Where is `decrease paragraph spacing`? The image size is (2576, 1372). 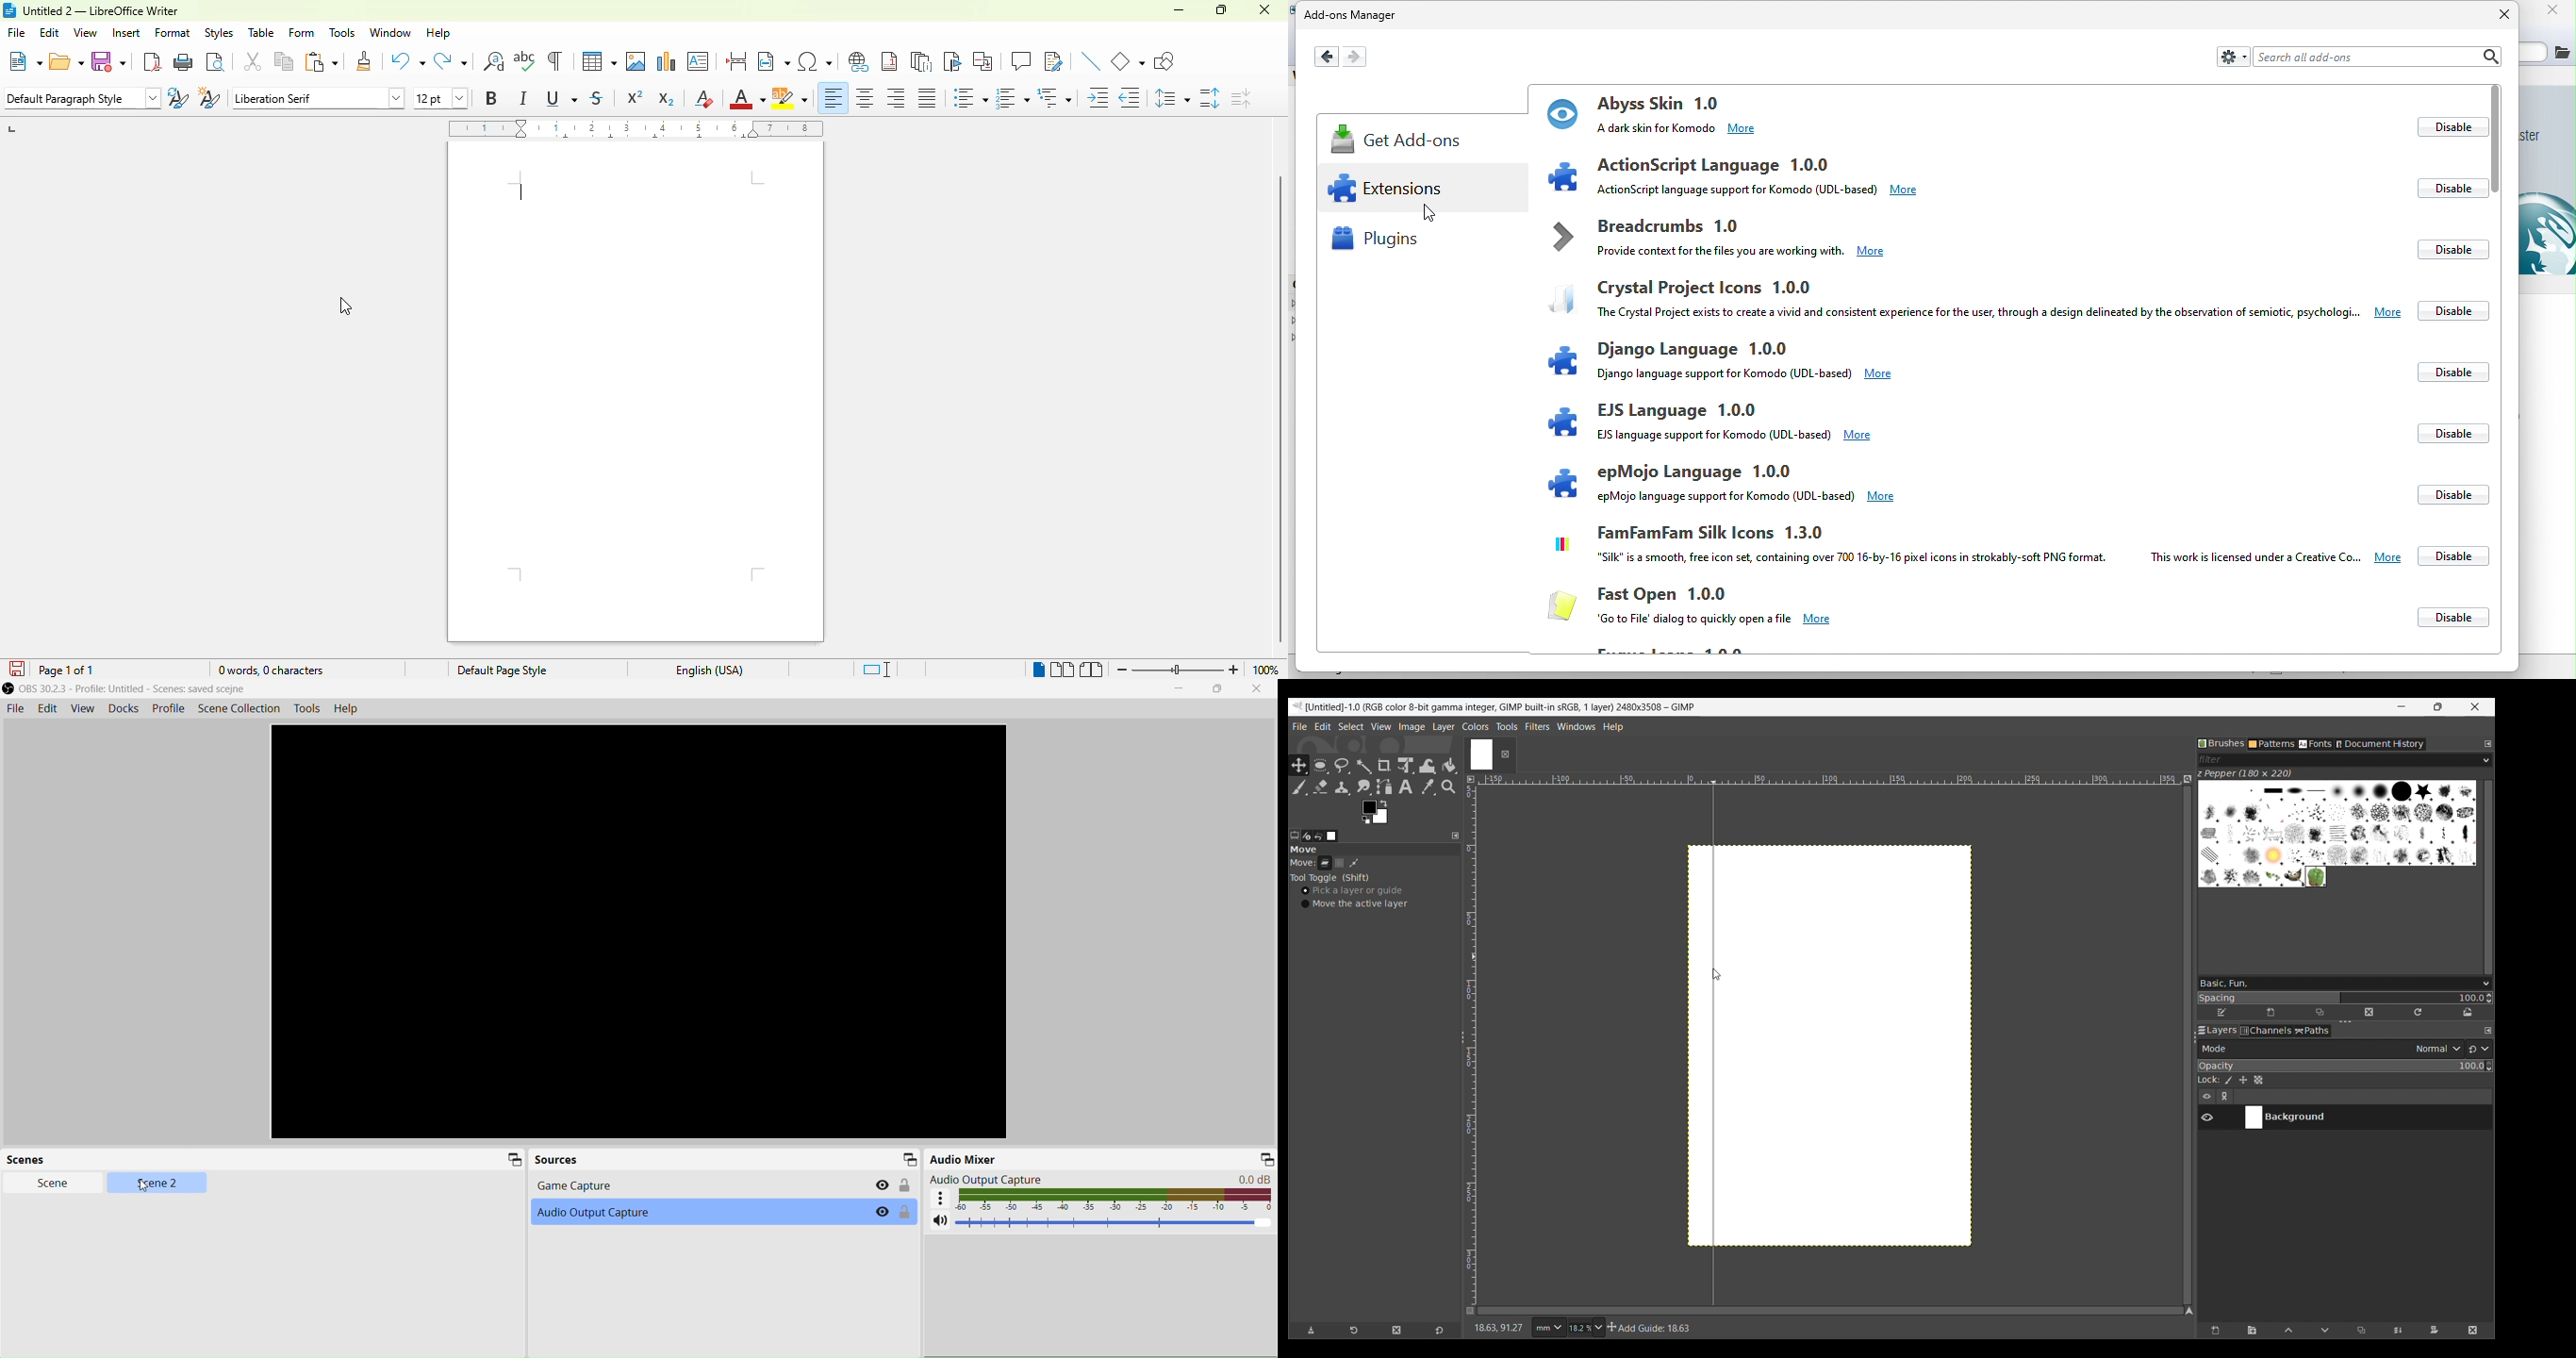 decrease paragraph spacing is located at coordinates (1241, 99).